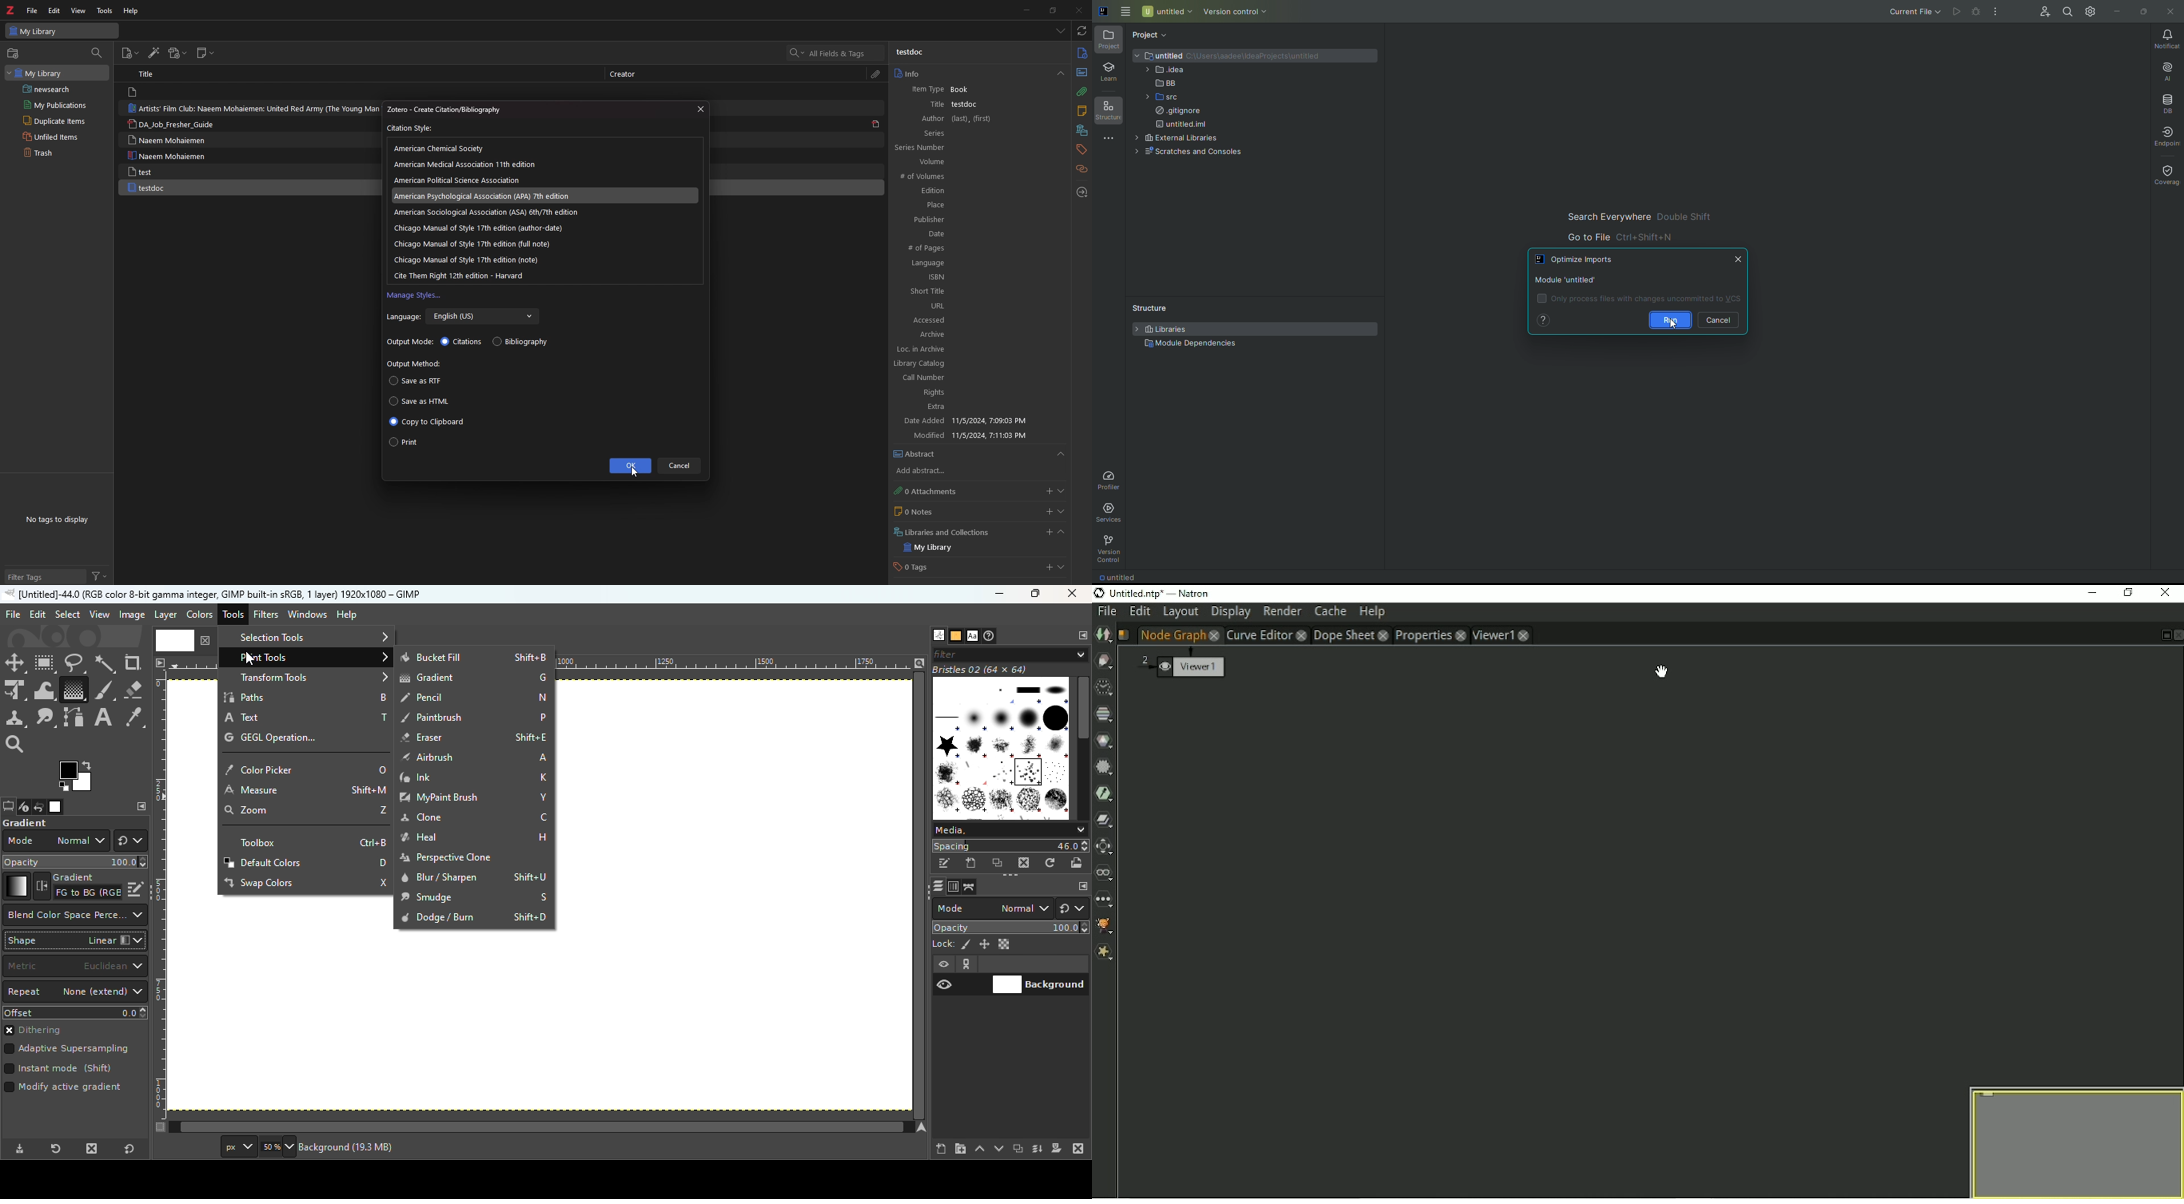 Image resolution: width=2184 pixels, height=1204 pixels. I want to click on Eraser, so click(472, 737).